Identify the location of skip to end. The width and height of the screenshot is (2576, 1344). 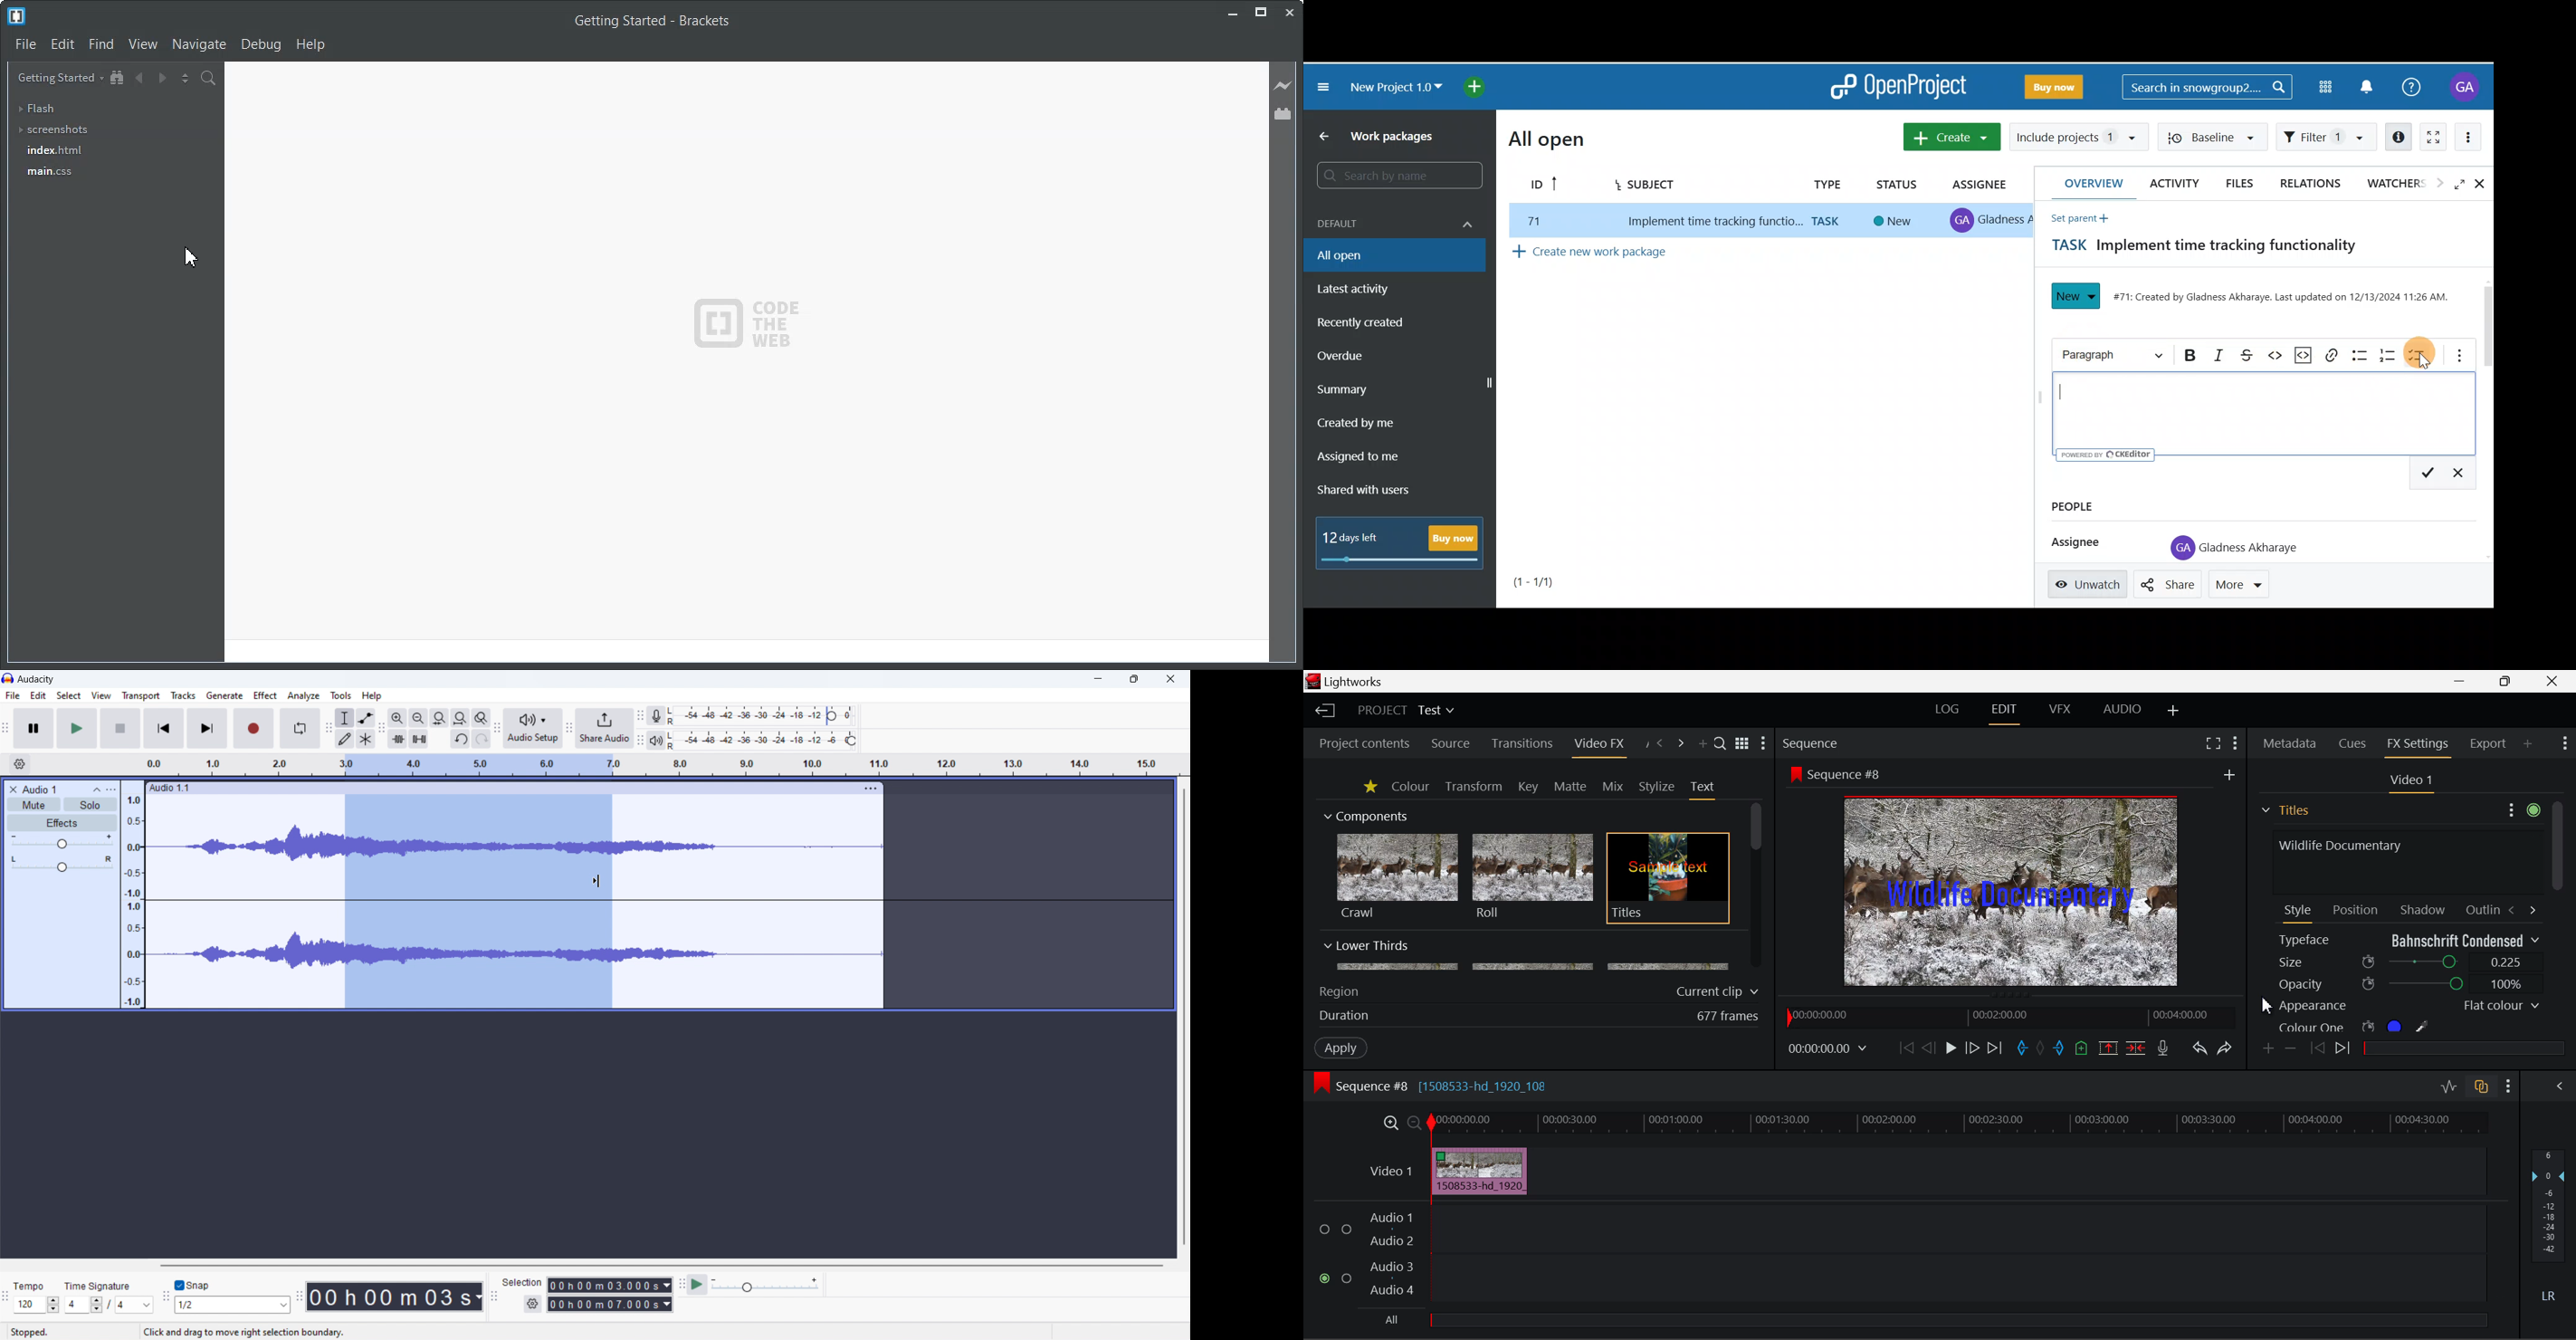
(207, 729).